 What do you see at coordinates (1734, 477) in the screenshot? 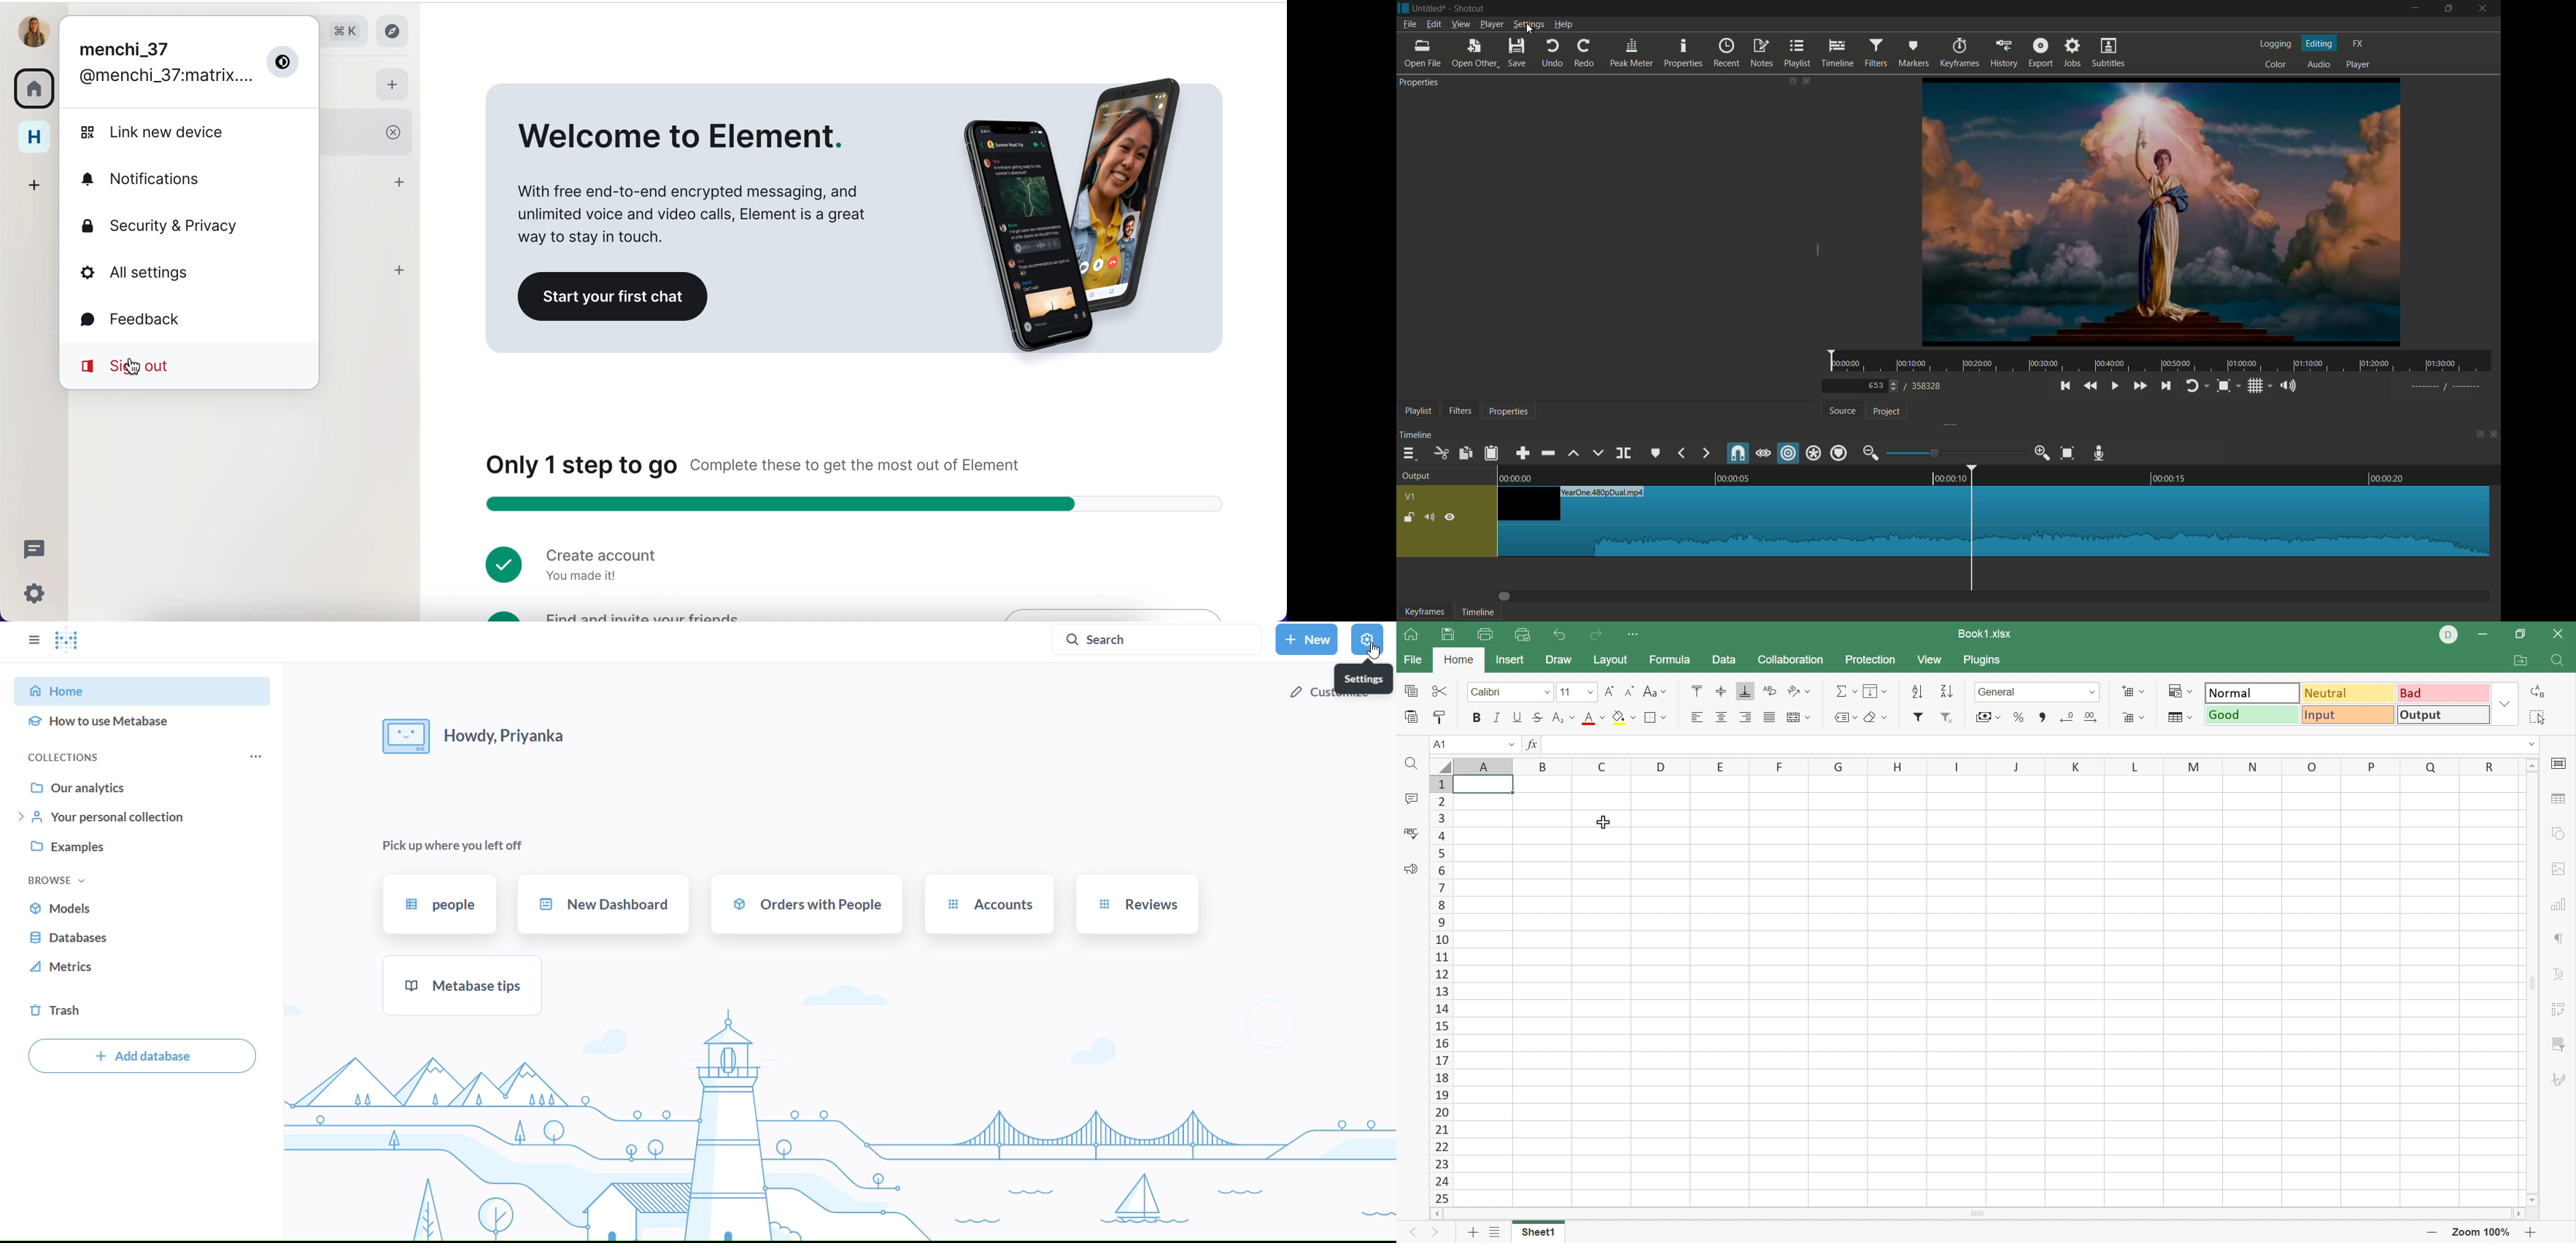
I see `00.00.05` at bounding box center [1734, 477].